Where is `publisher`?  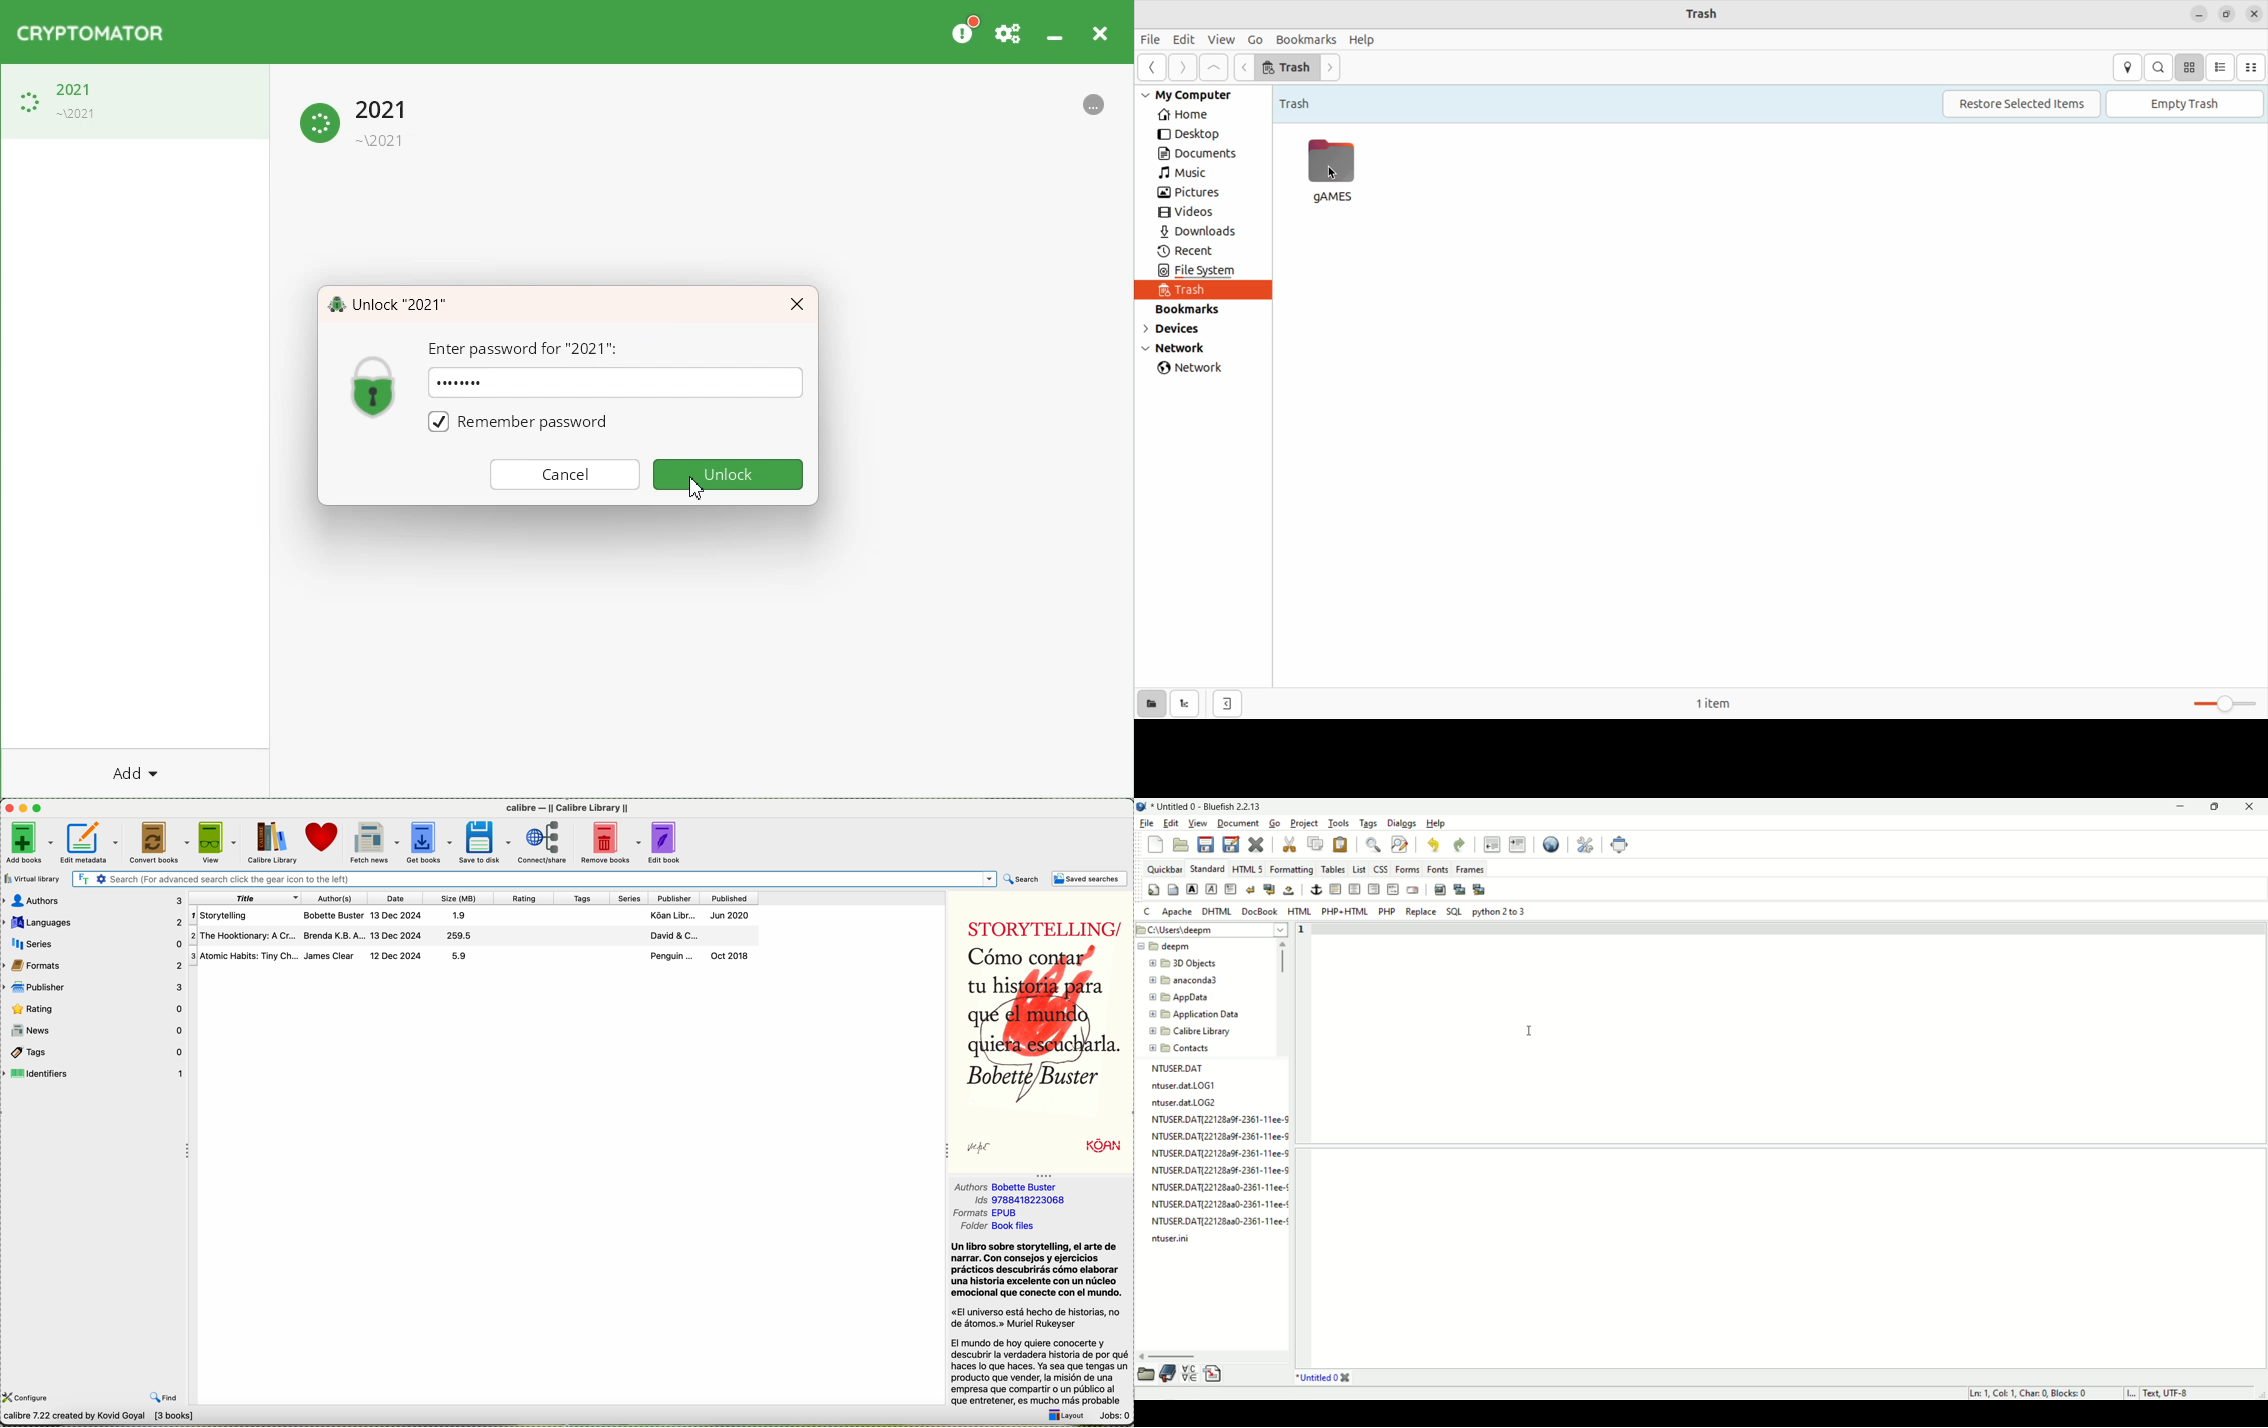
publisher is located at coordinates (94, 987).